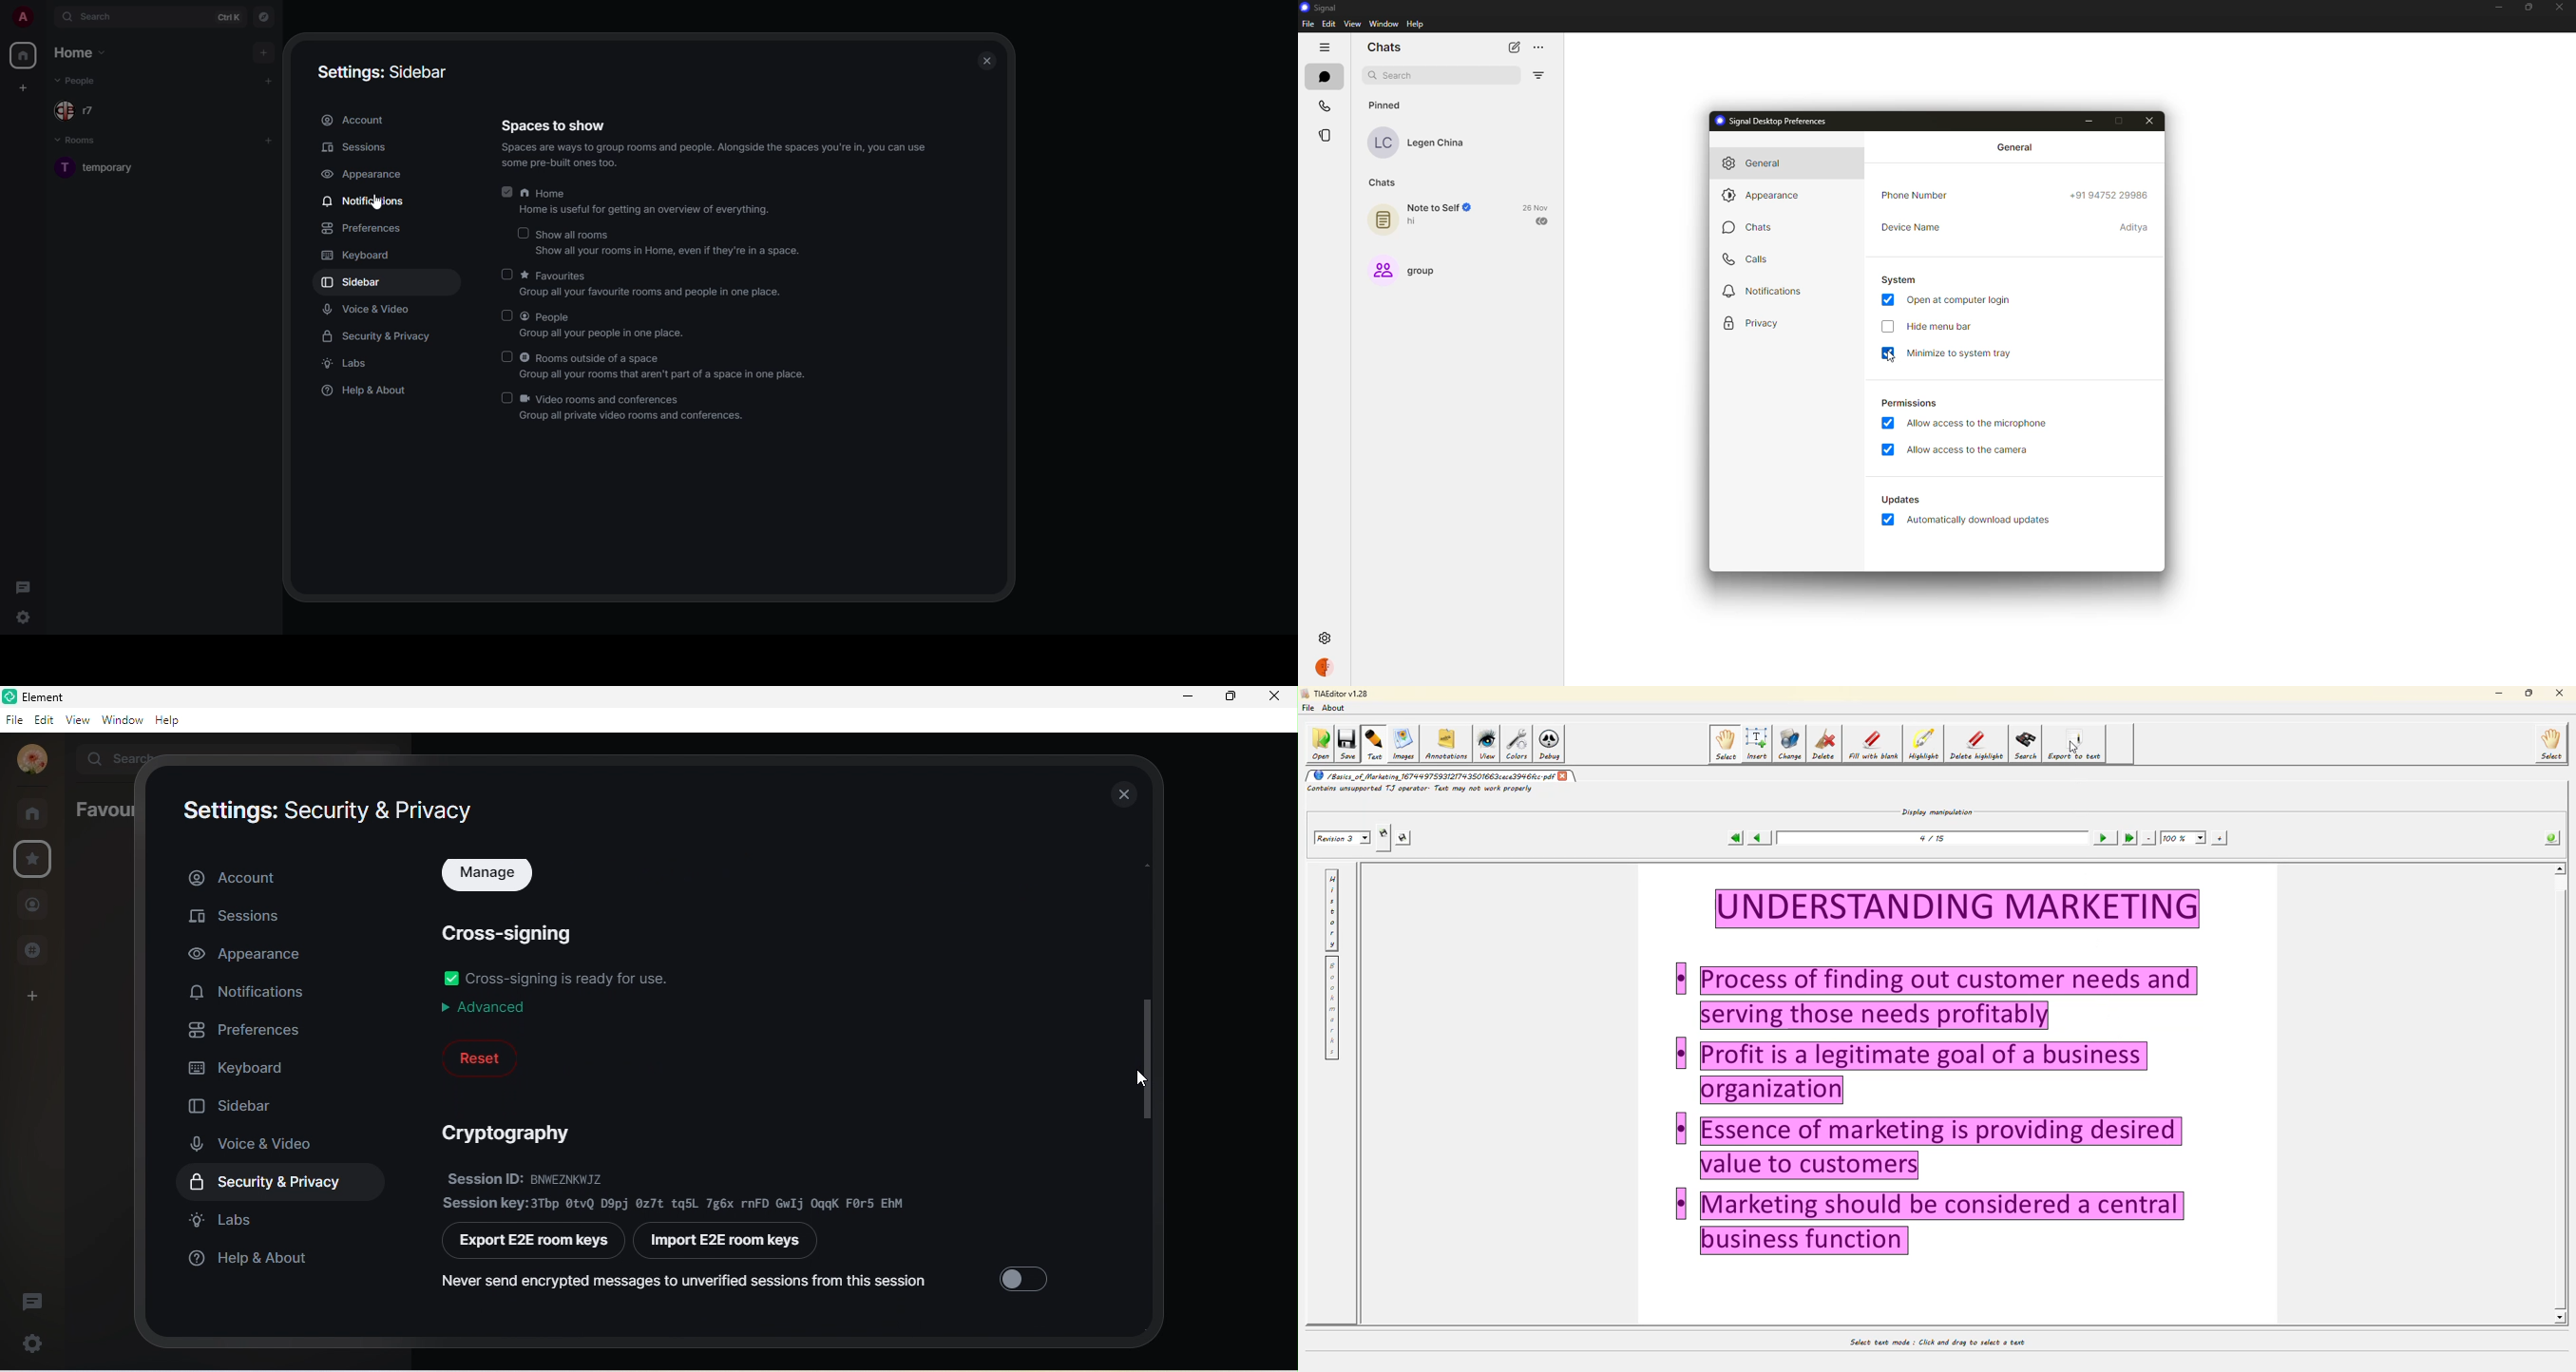 This screenshot has height=1372, width=2576. I want to click on security & privacy, so click(382, 337).